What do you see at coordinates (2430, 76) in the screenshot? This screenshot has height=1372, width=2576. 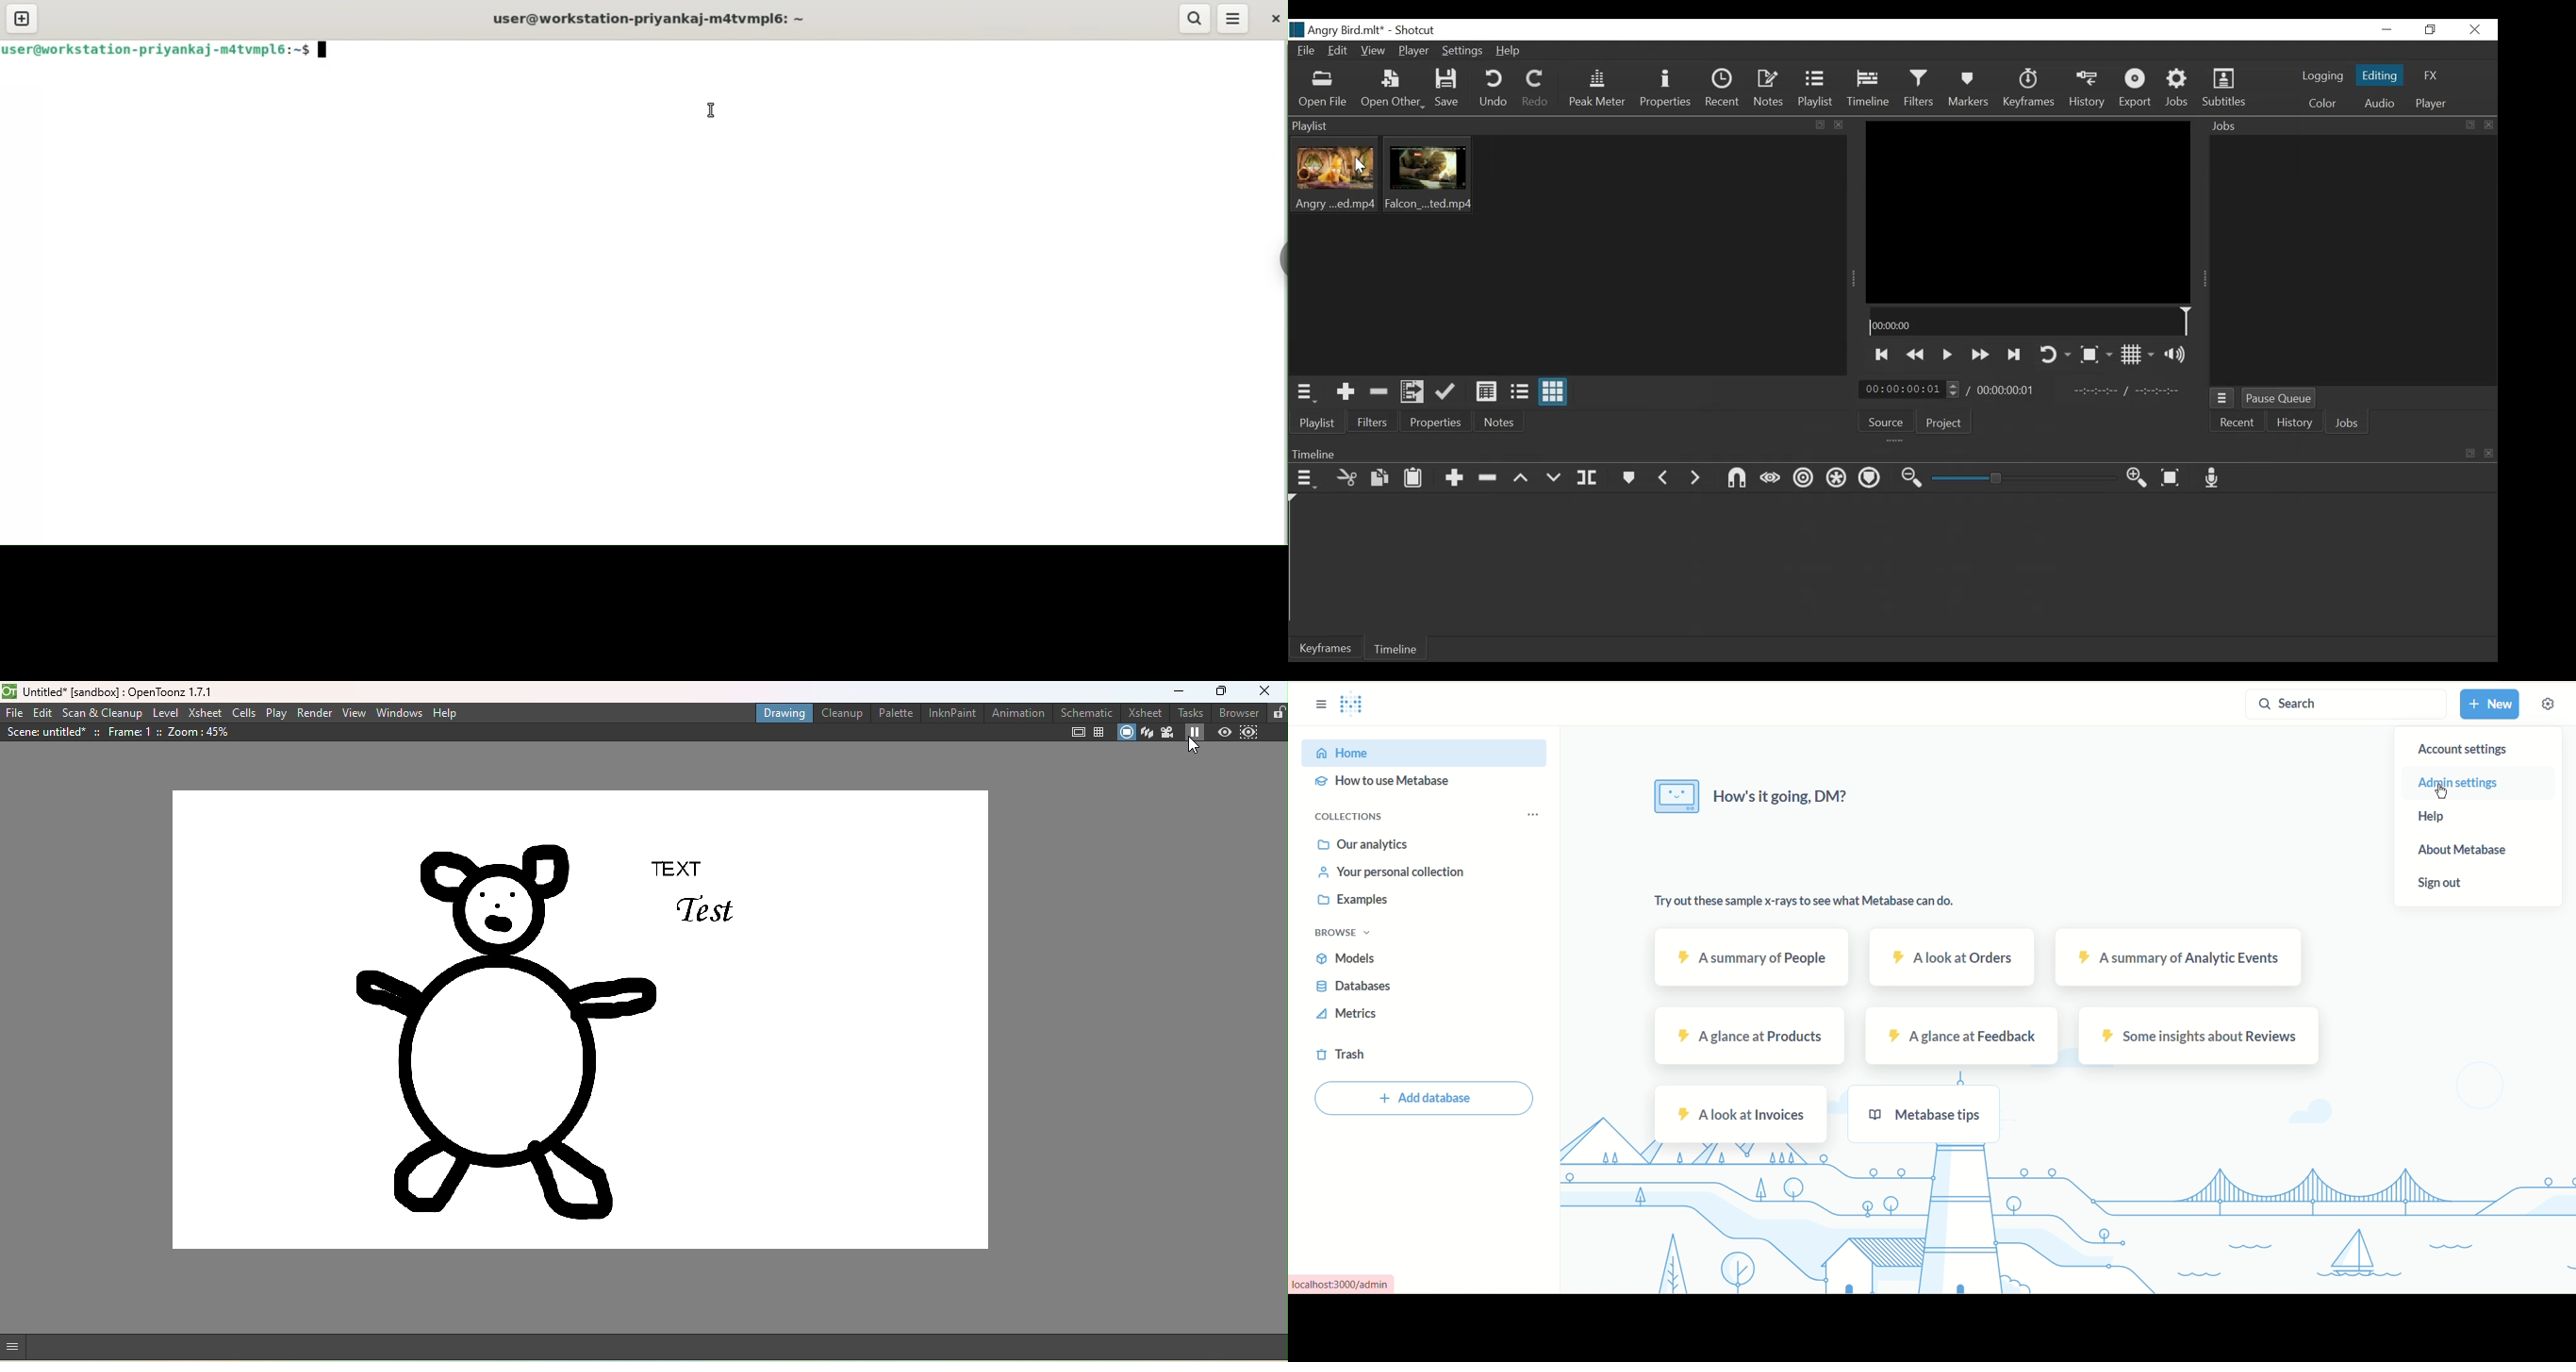 I see `FX` at bounding box center [2430, 76].